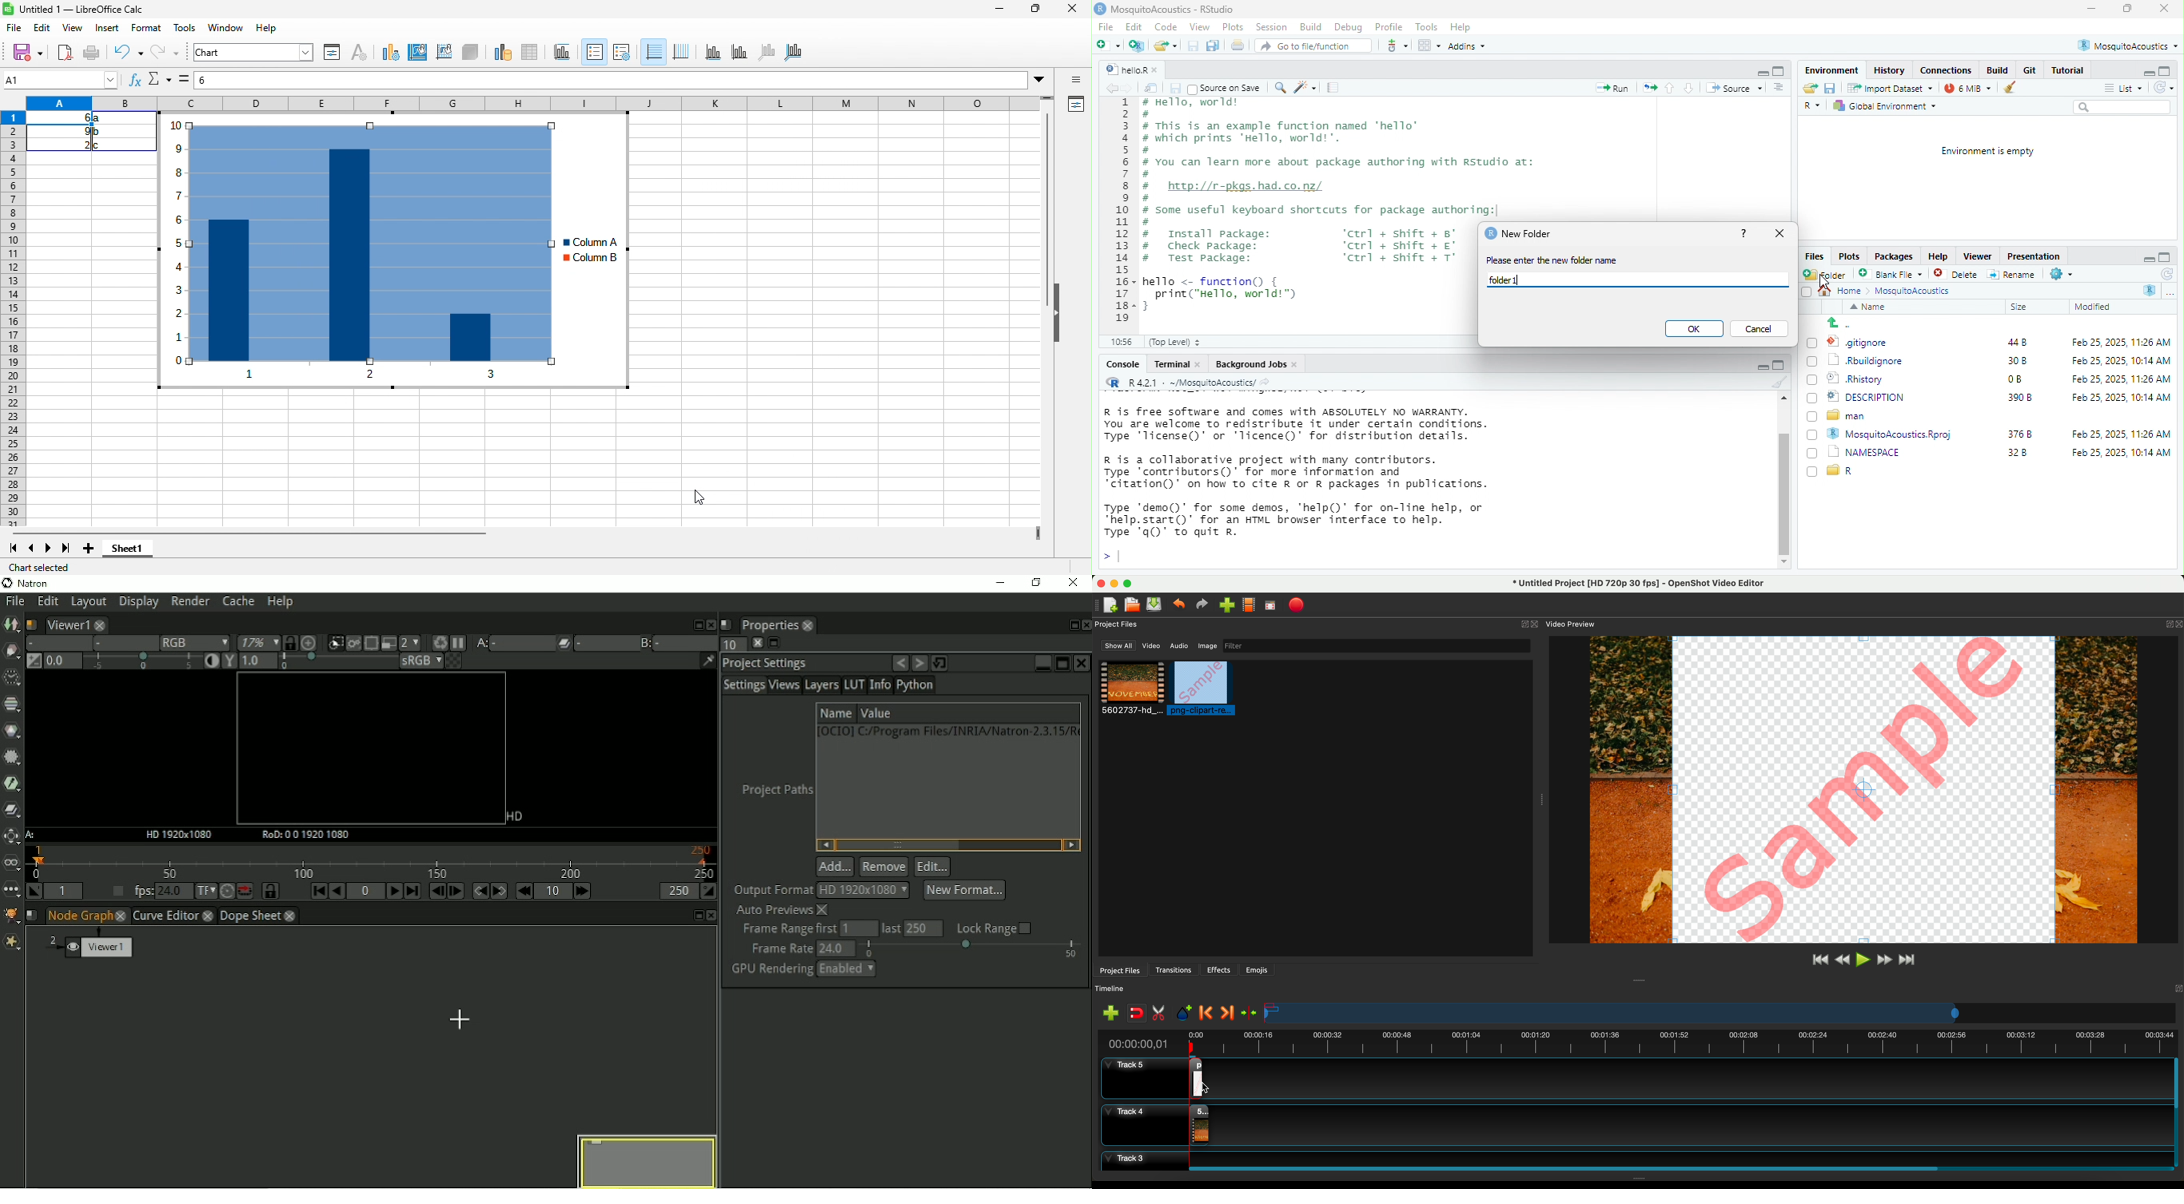  I want to click on ’ find /replace, so click(1281, 89).